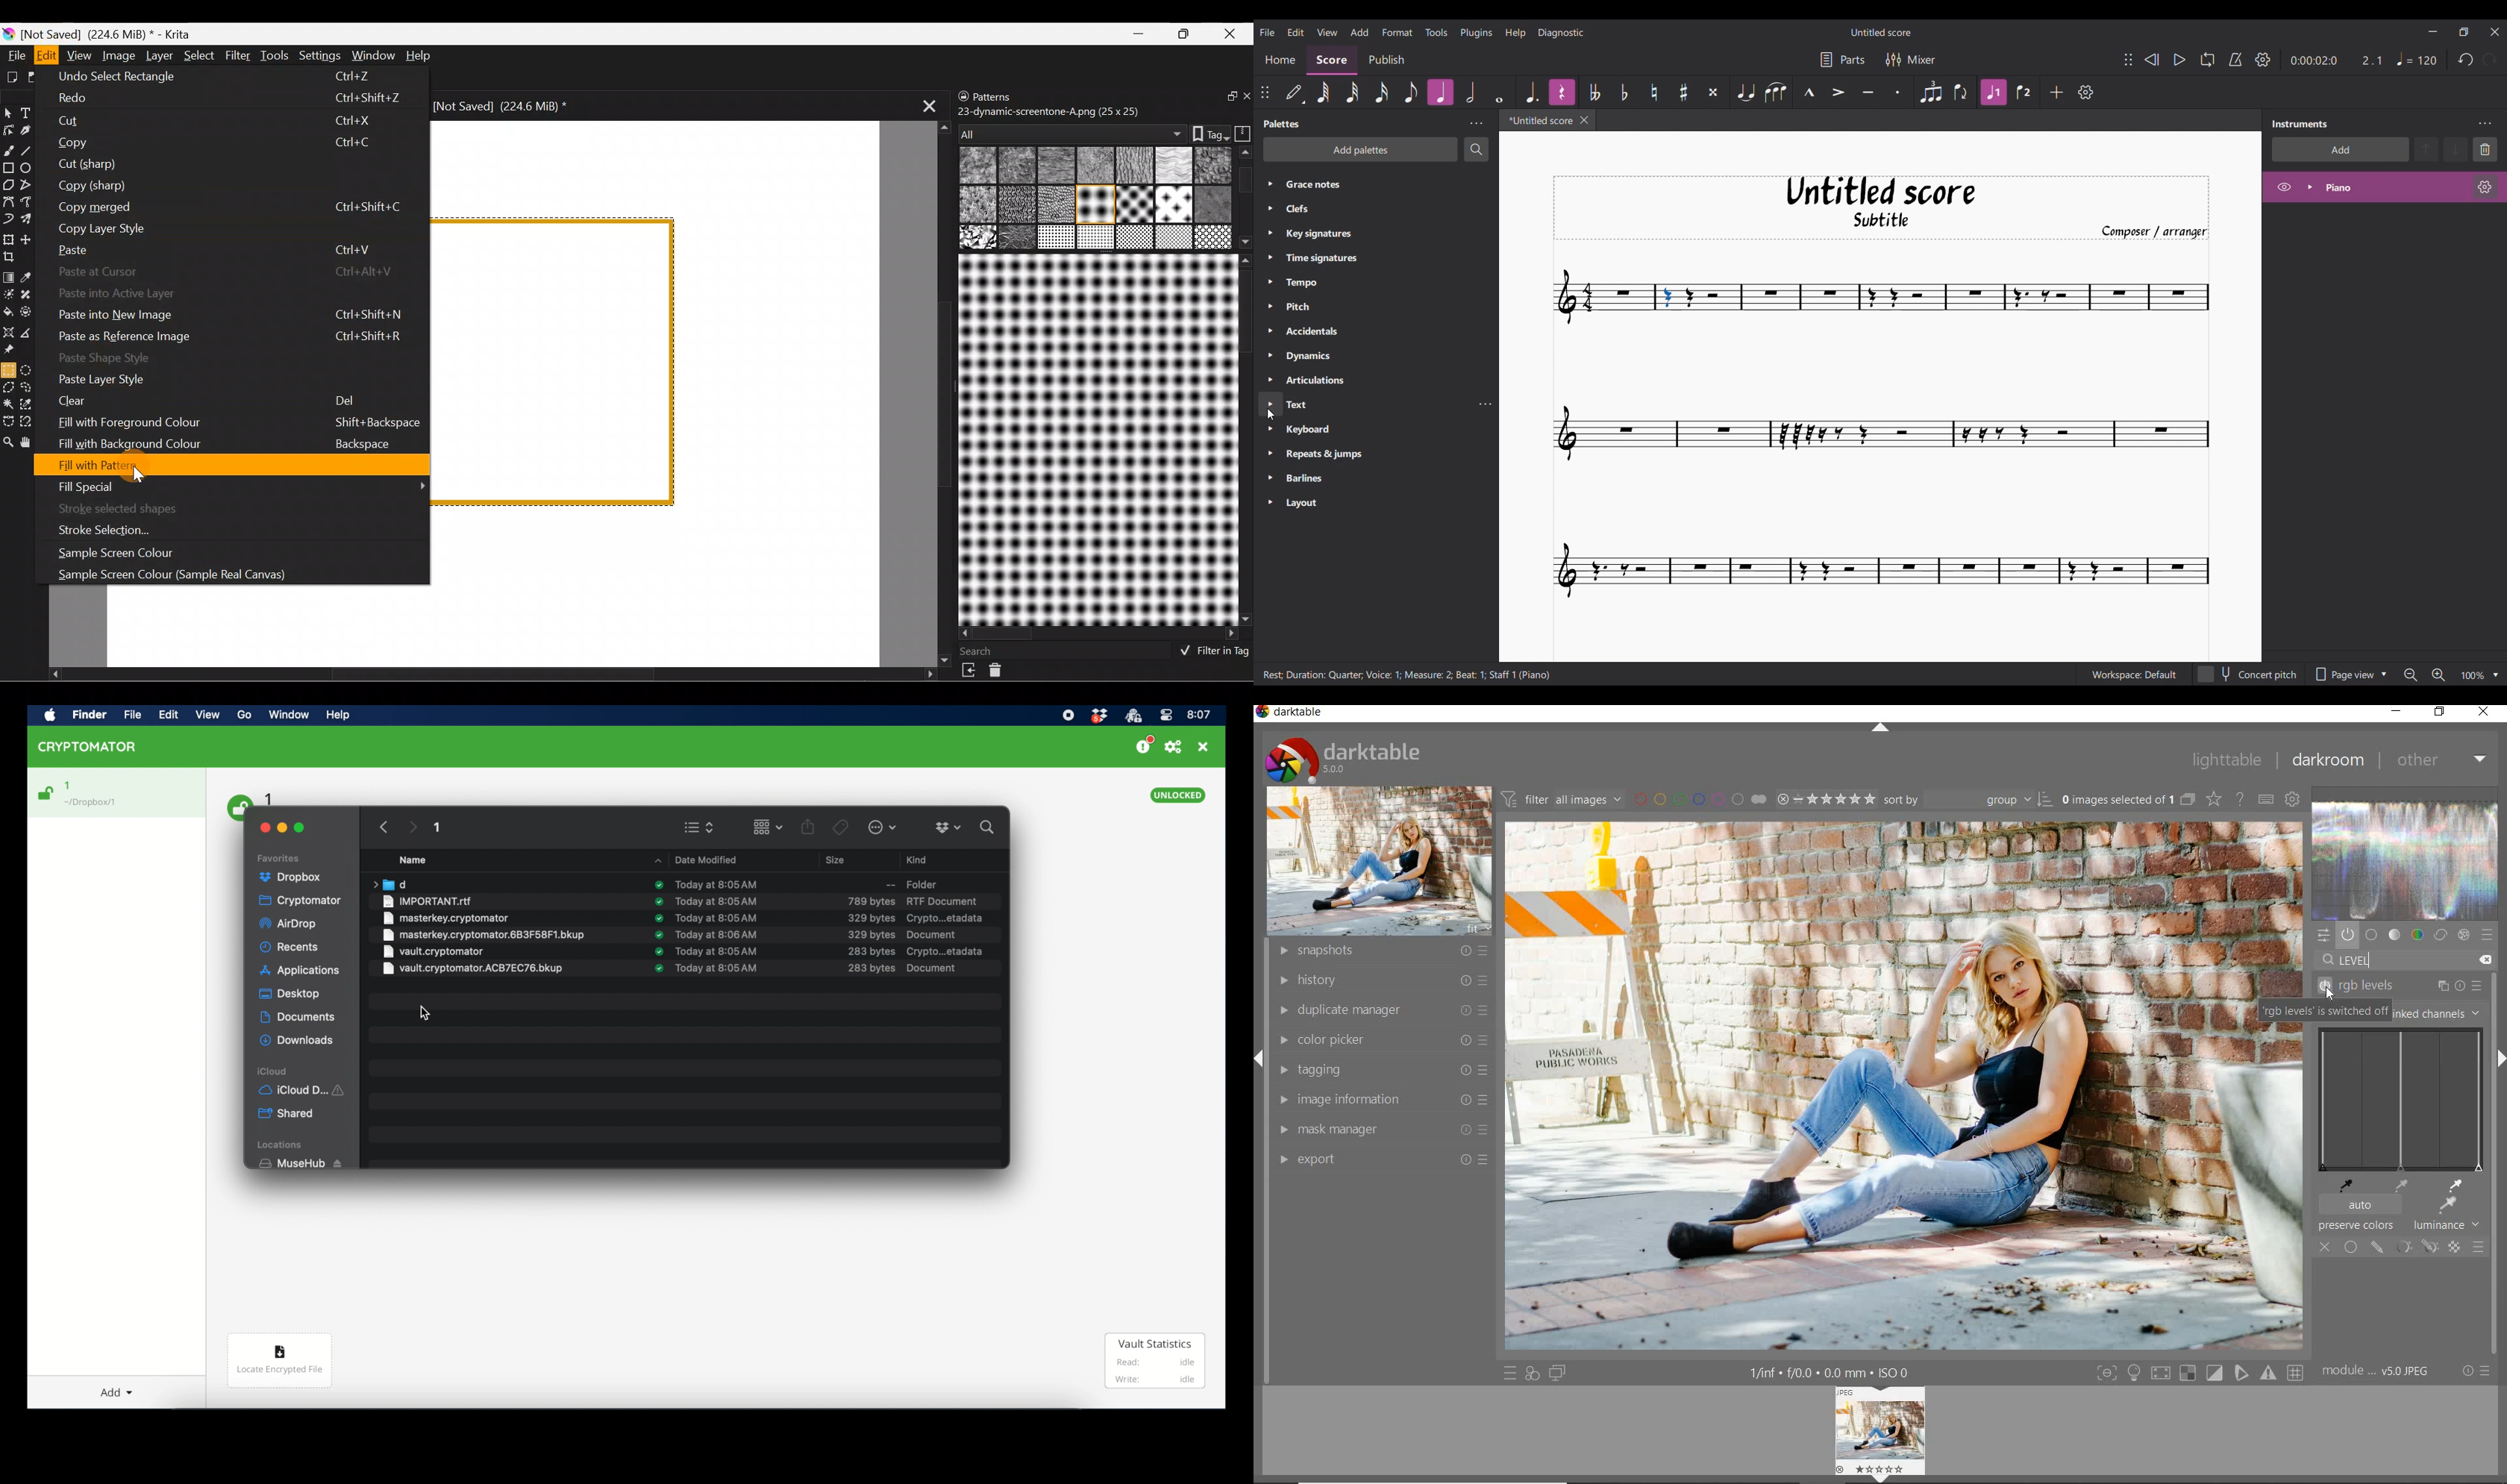 The height and width of the screenshot is (1484, 2520). What do you see at coordinates (1396, 31) in the screenshot?
I see `Format menu` at bounding box center [1396, 31].